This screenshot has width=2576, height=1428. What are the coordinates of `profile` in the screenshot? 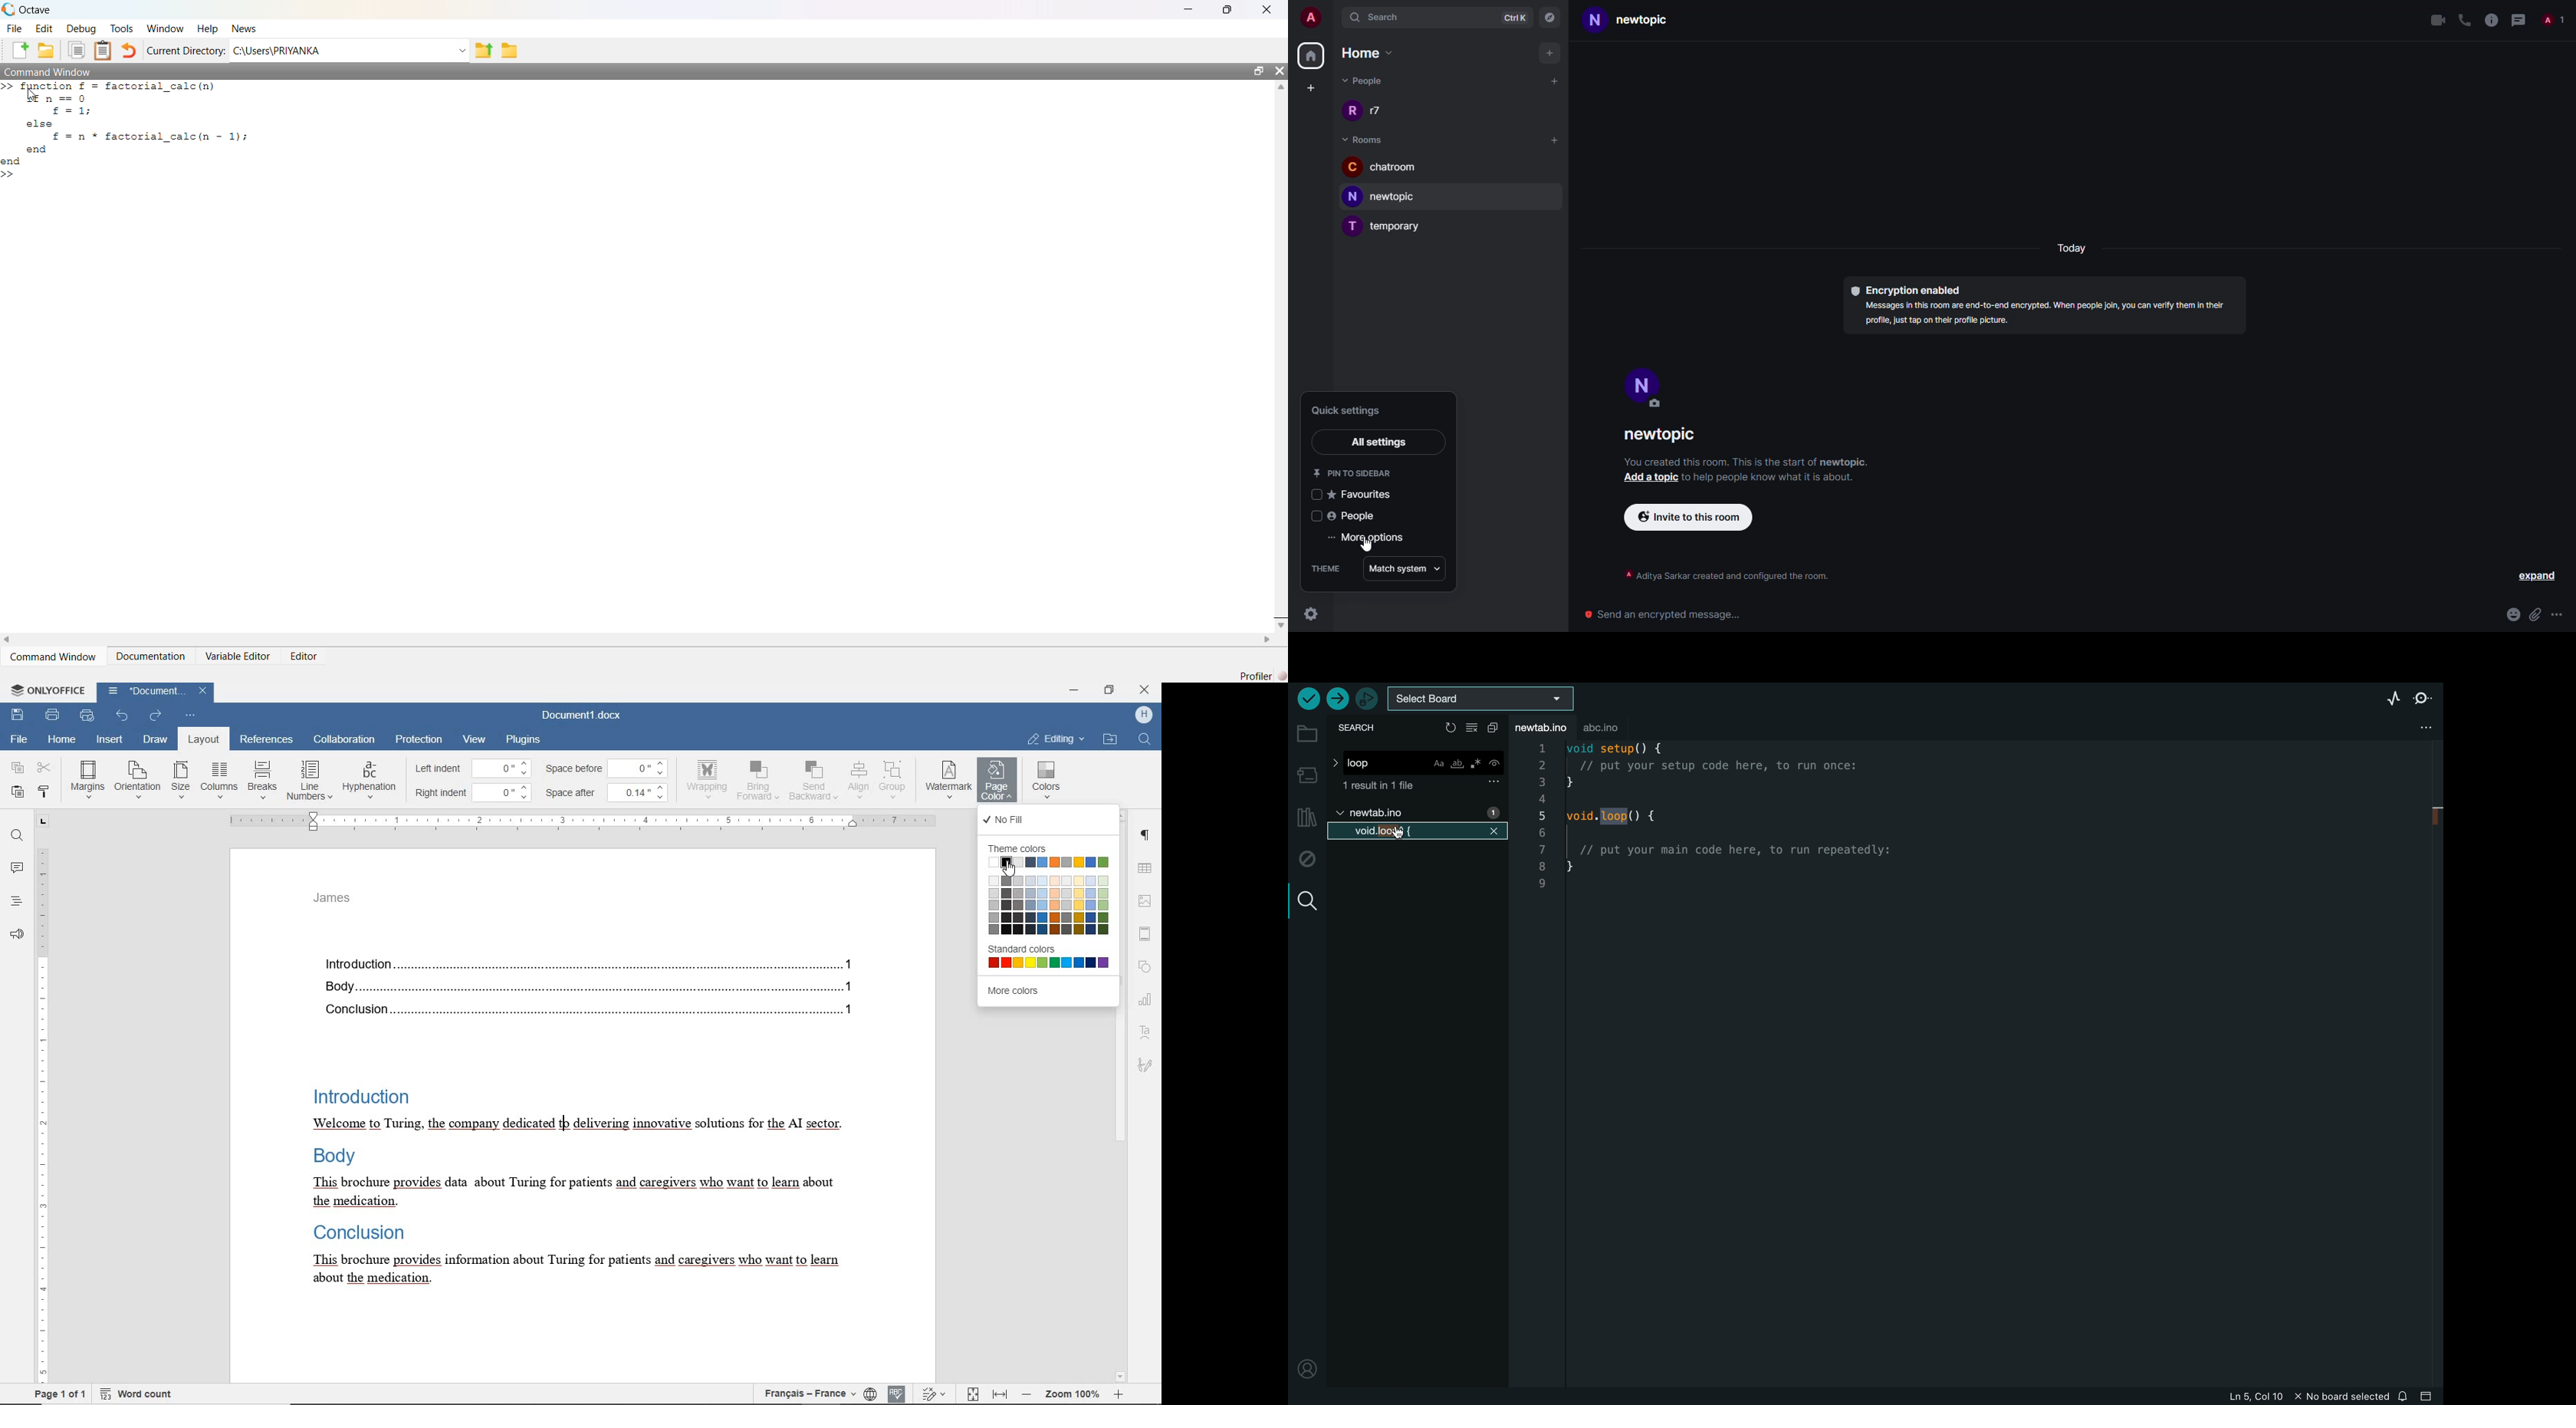 It's located at (1642, 387).